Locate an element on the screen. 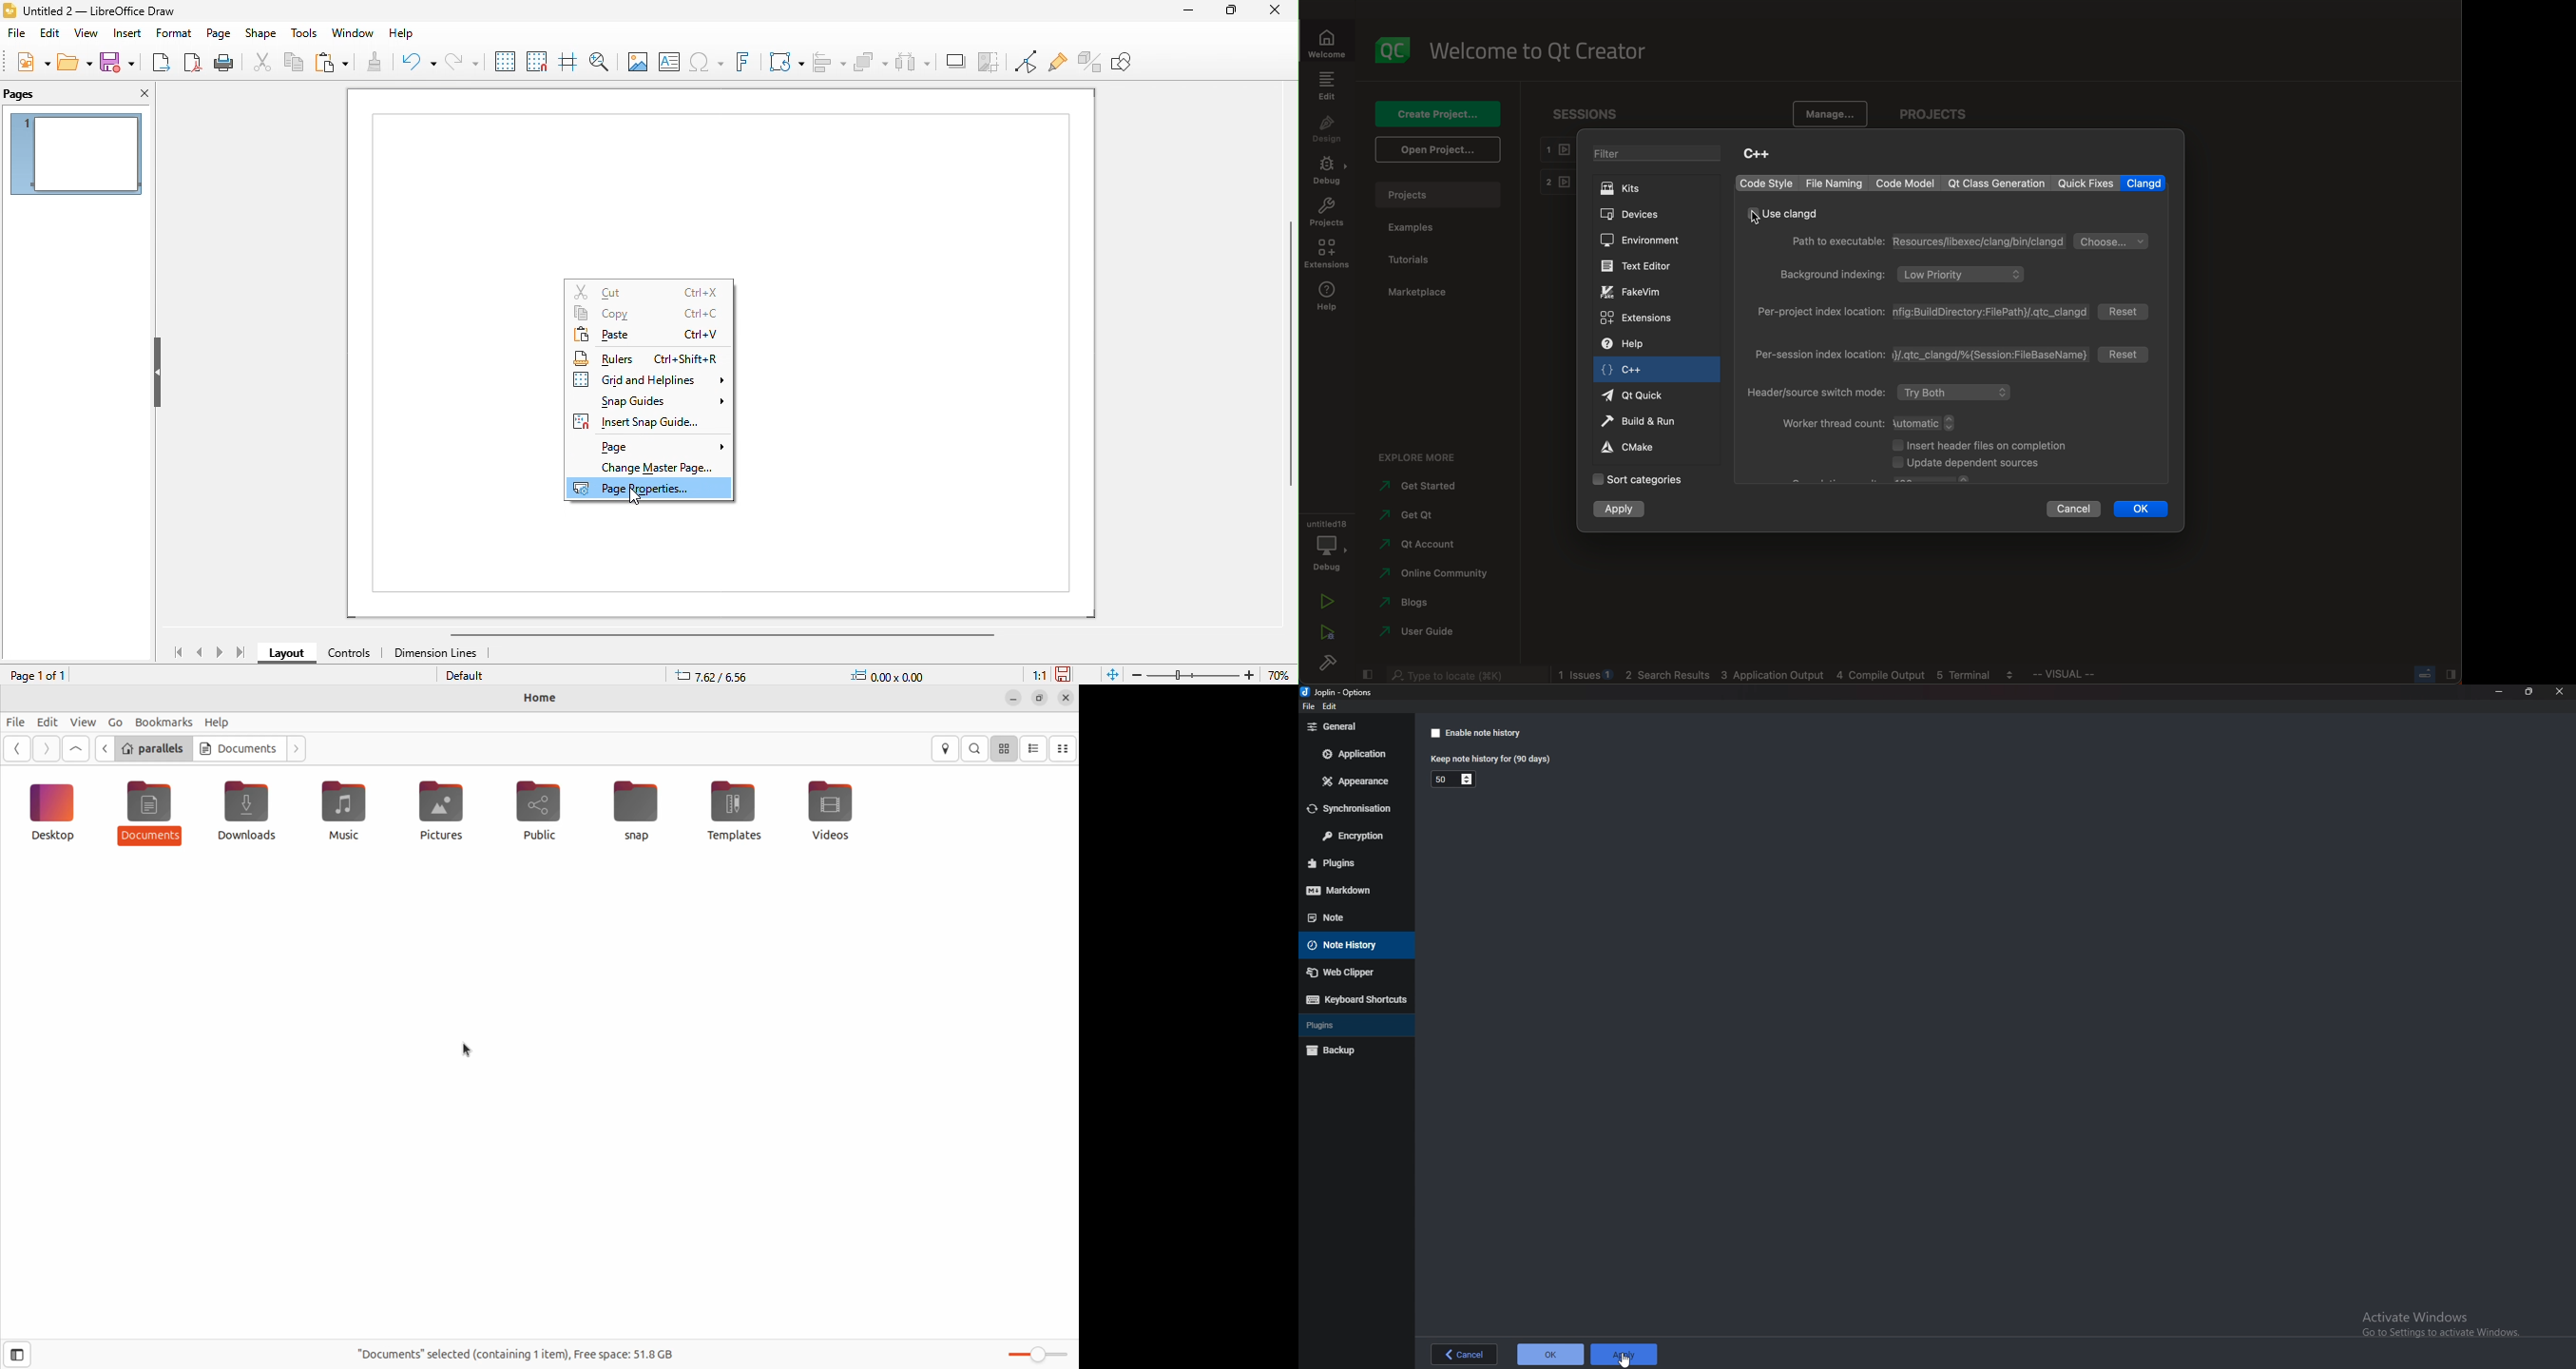 The width and height of the screenshot is (2576, 1372). Resize is located at coordinates (2530, 692).